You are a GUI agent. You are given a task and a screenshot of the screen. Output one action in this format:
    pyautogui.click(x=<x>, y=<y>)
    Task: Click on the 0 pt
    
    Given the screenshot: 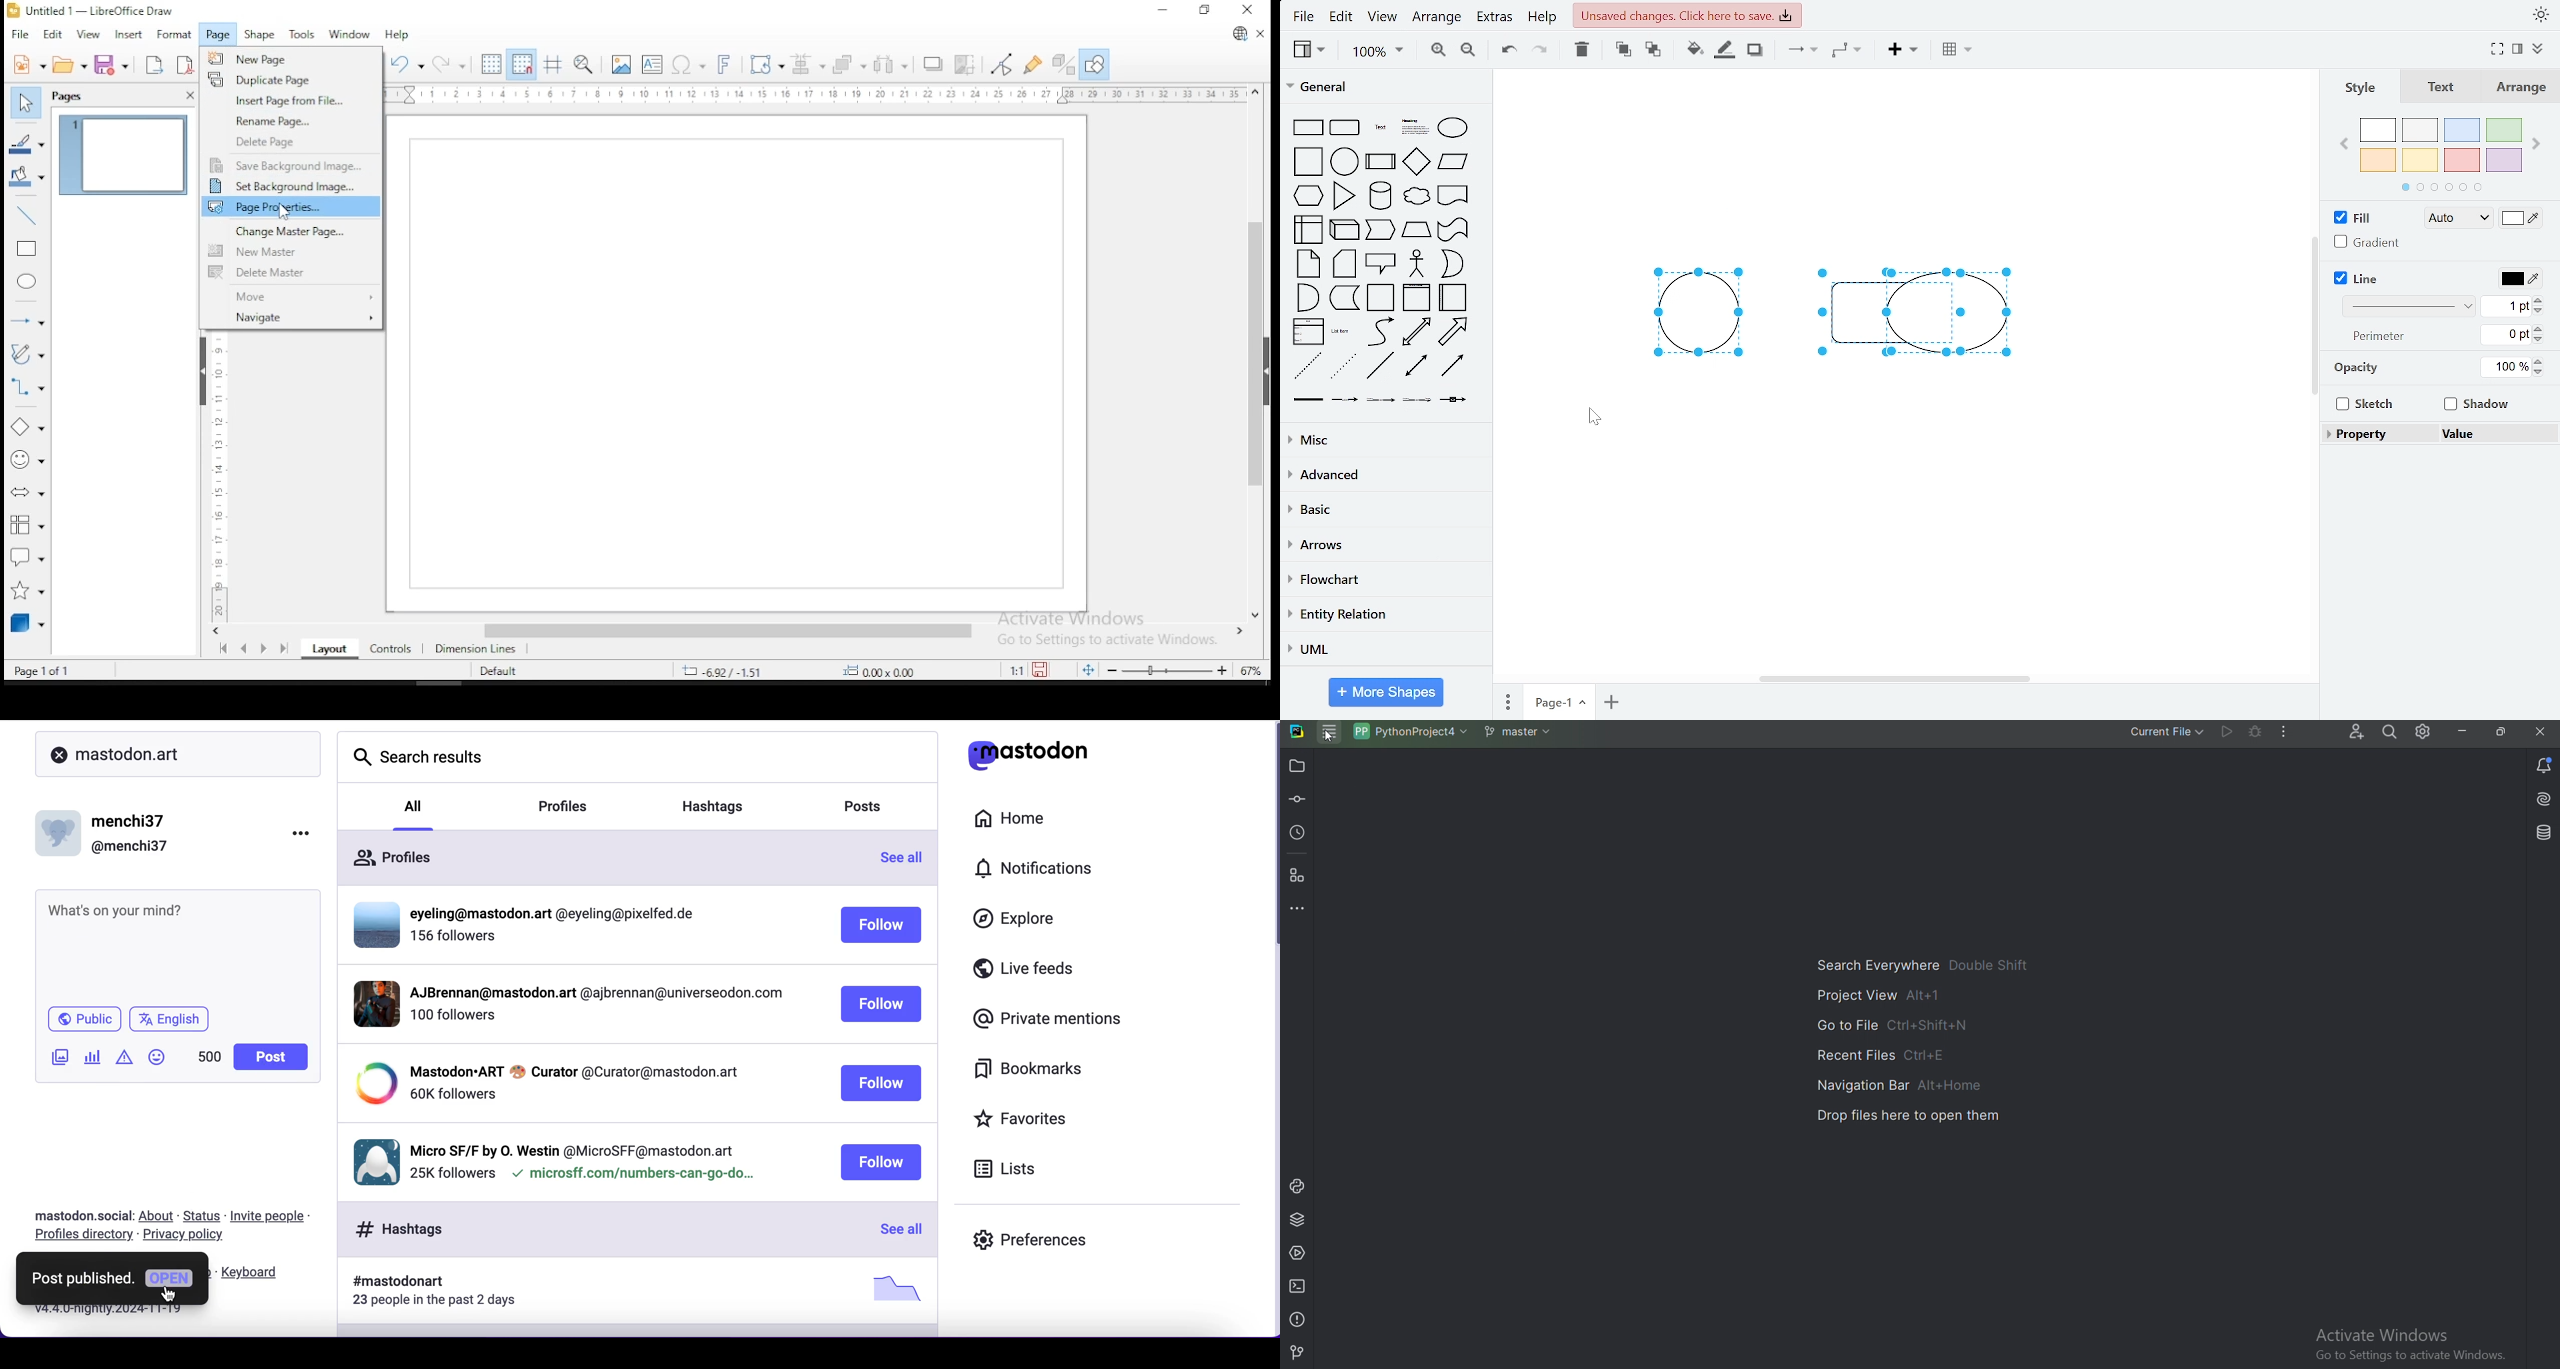 What is the action you would take?
    pyautogui.click(x=2508, y=334)
    